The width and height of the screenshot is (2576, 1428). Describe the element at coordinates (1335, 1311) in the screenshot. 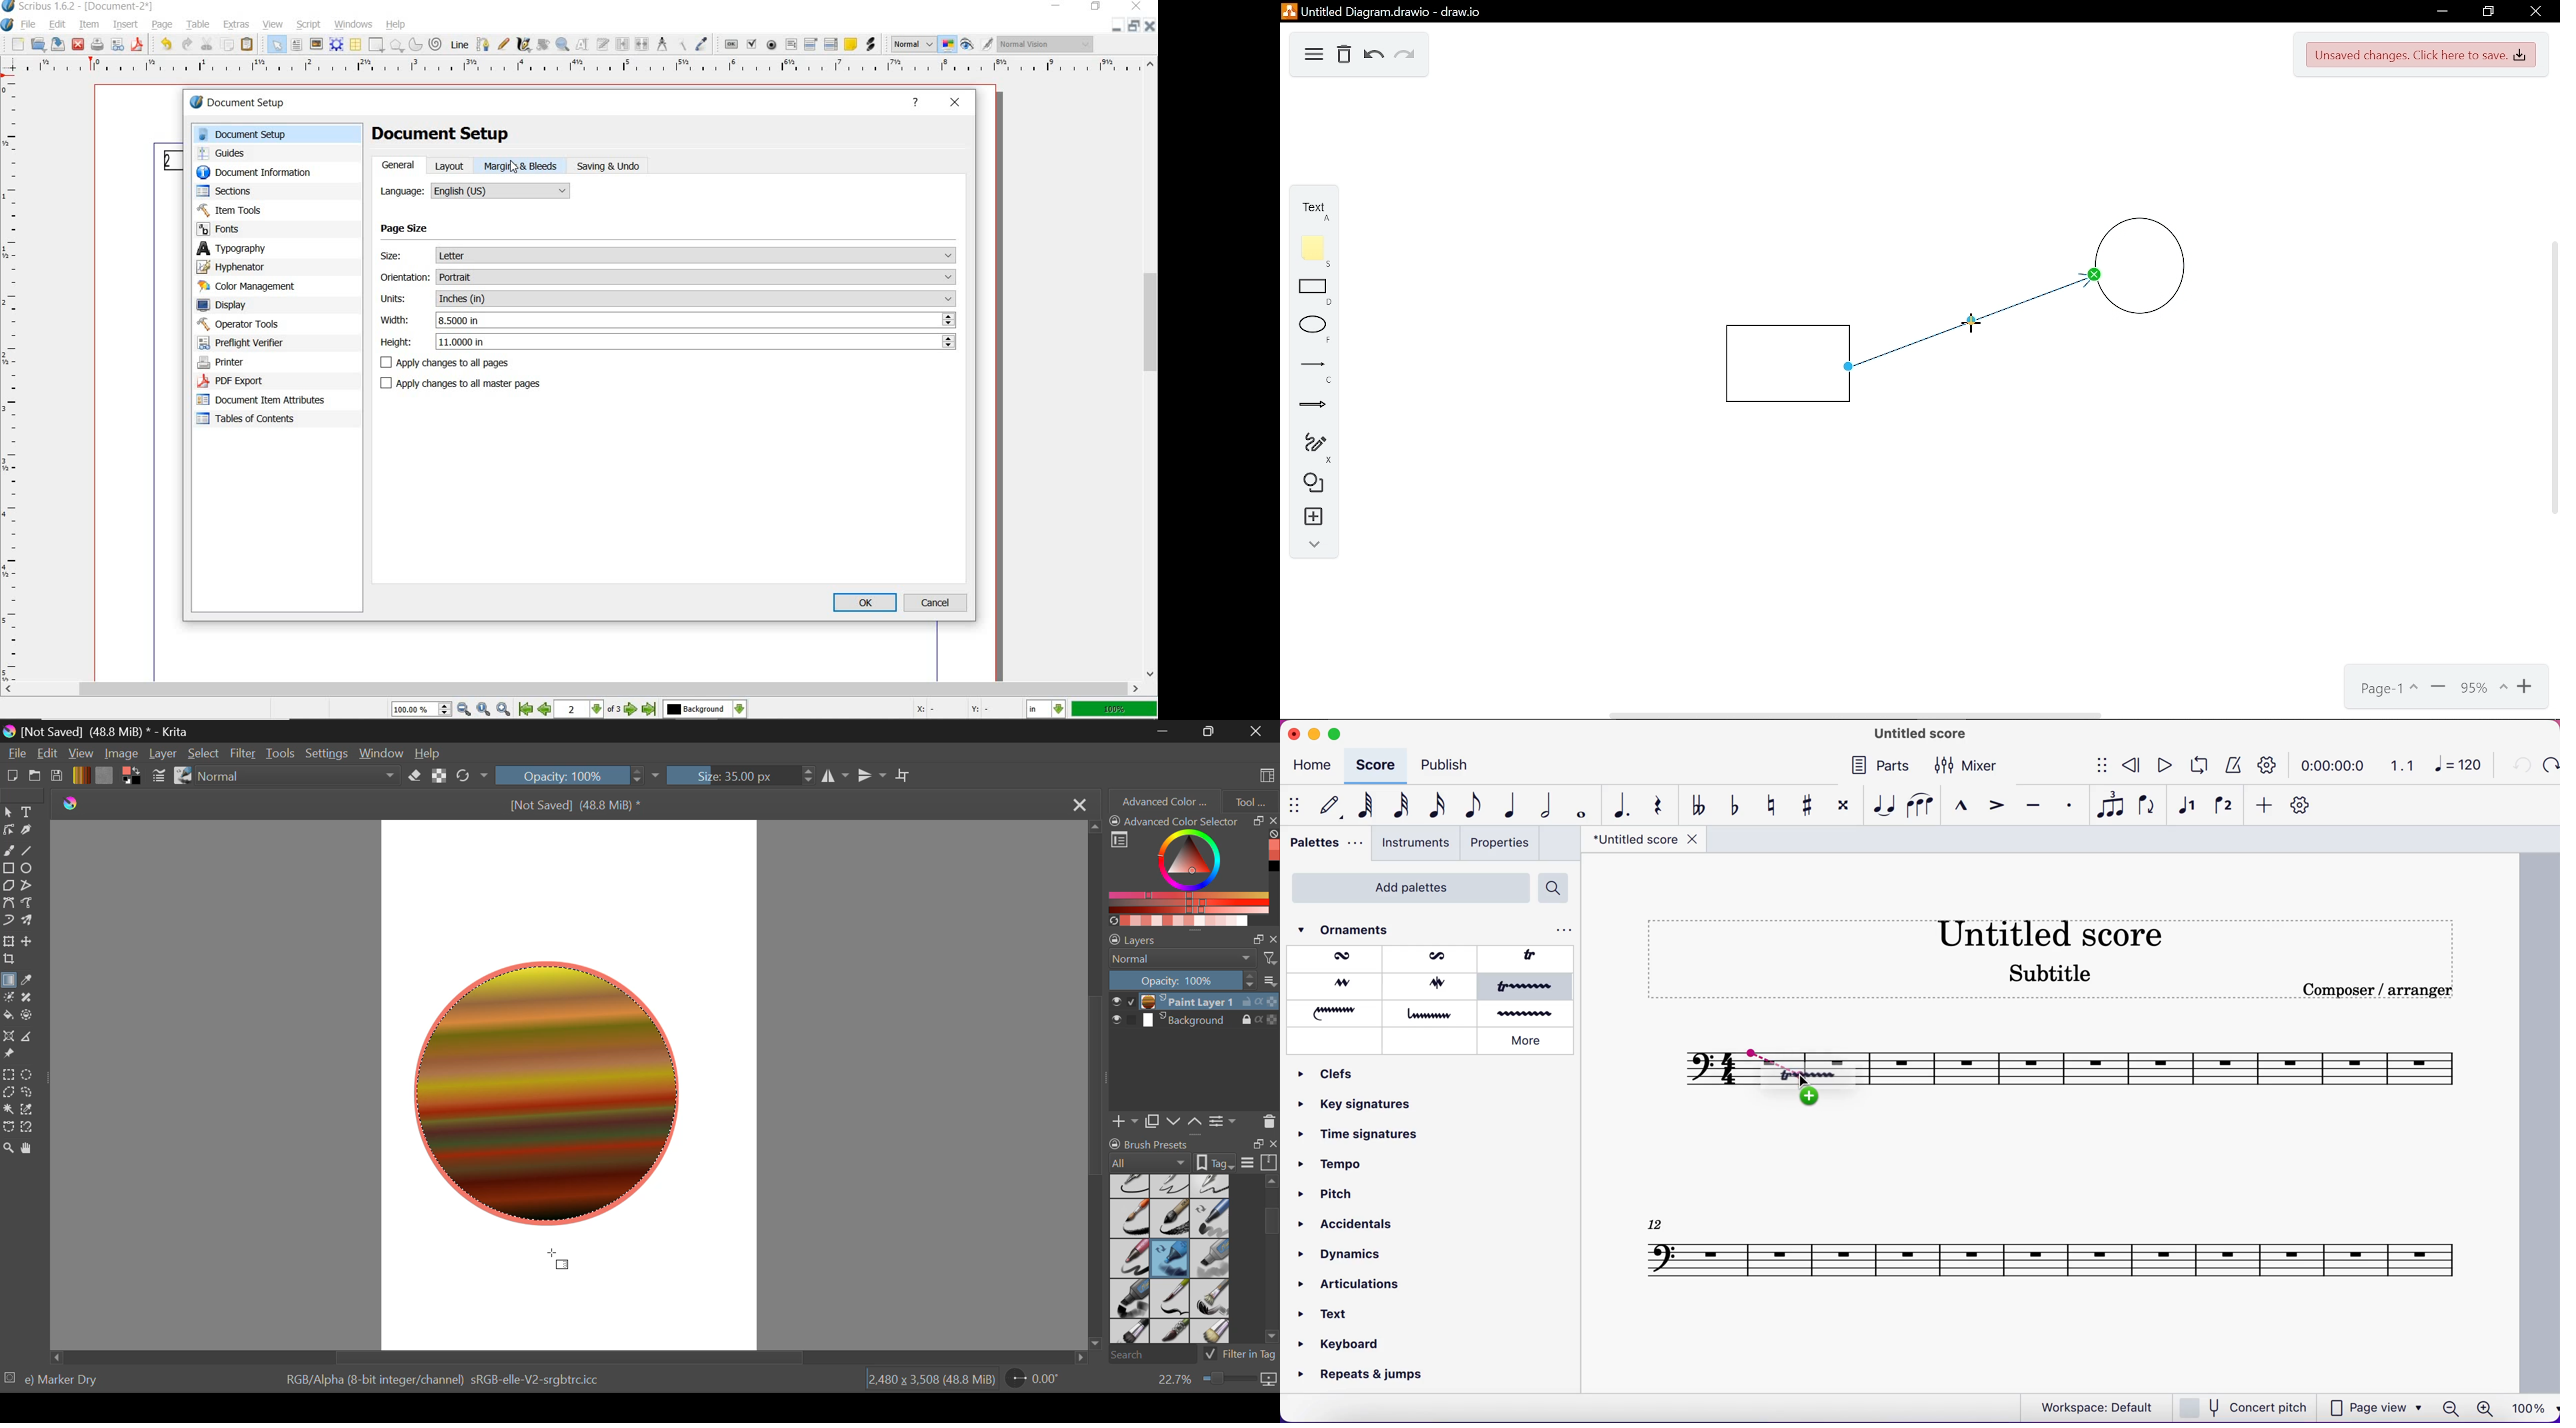

I see `text` at that location.